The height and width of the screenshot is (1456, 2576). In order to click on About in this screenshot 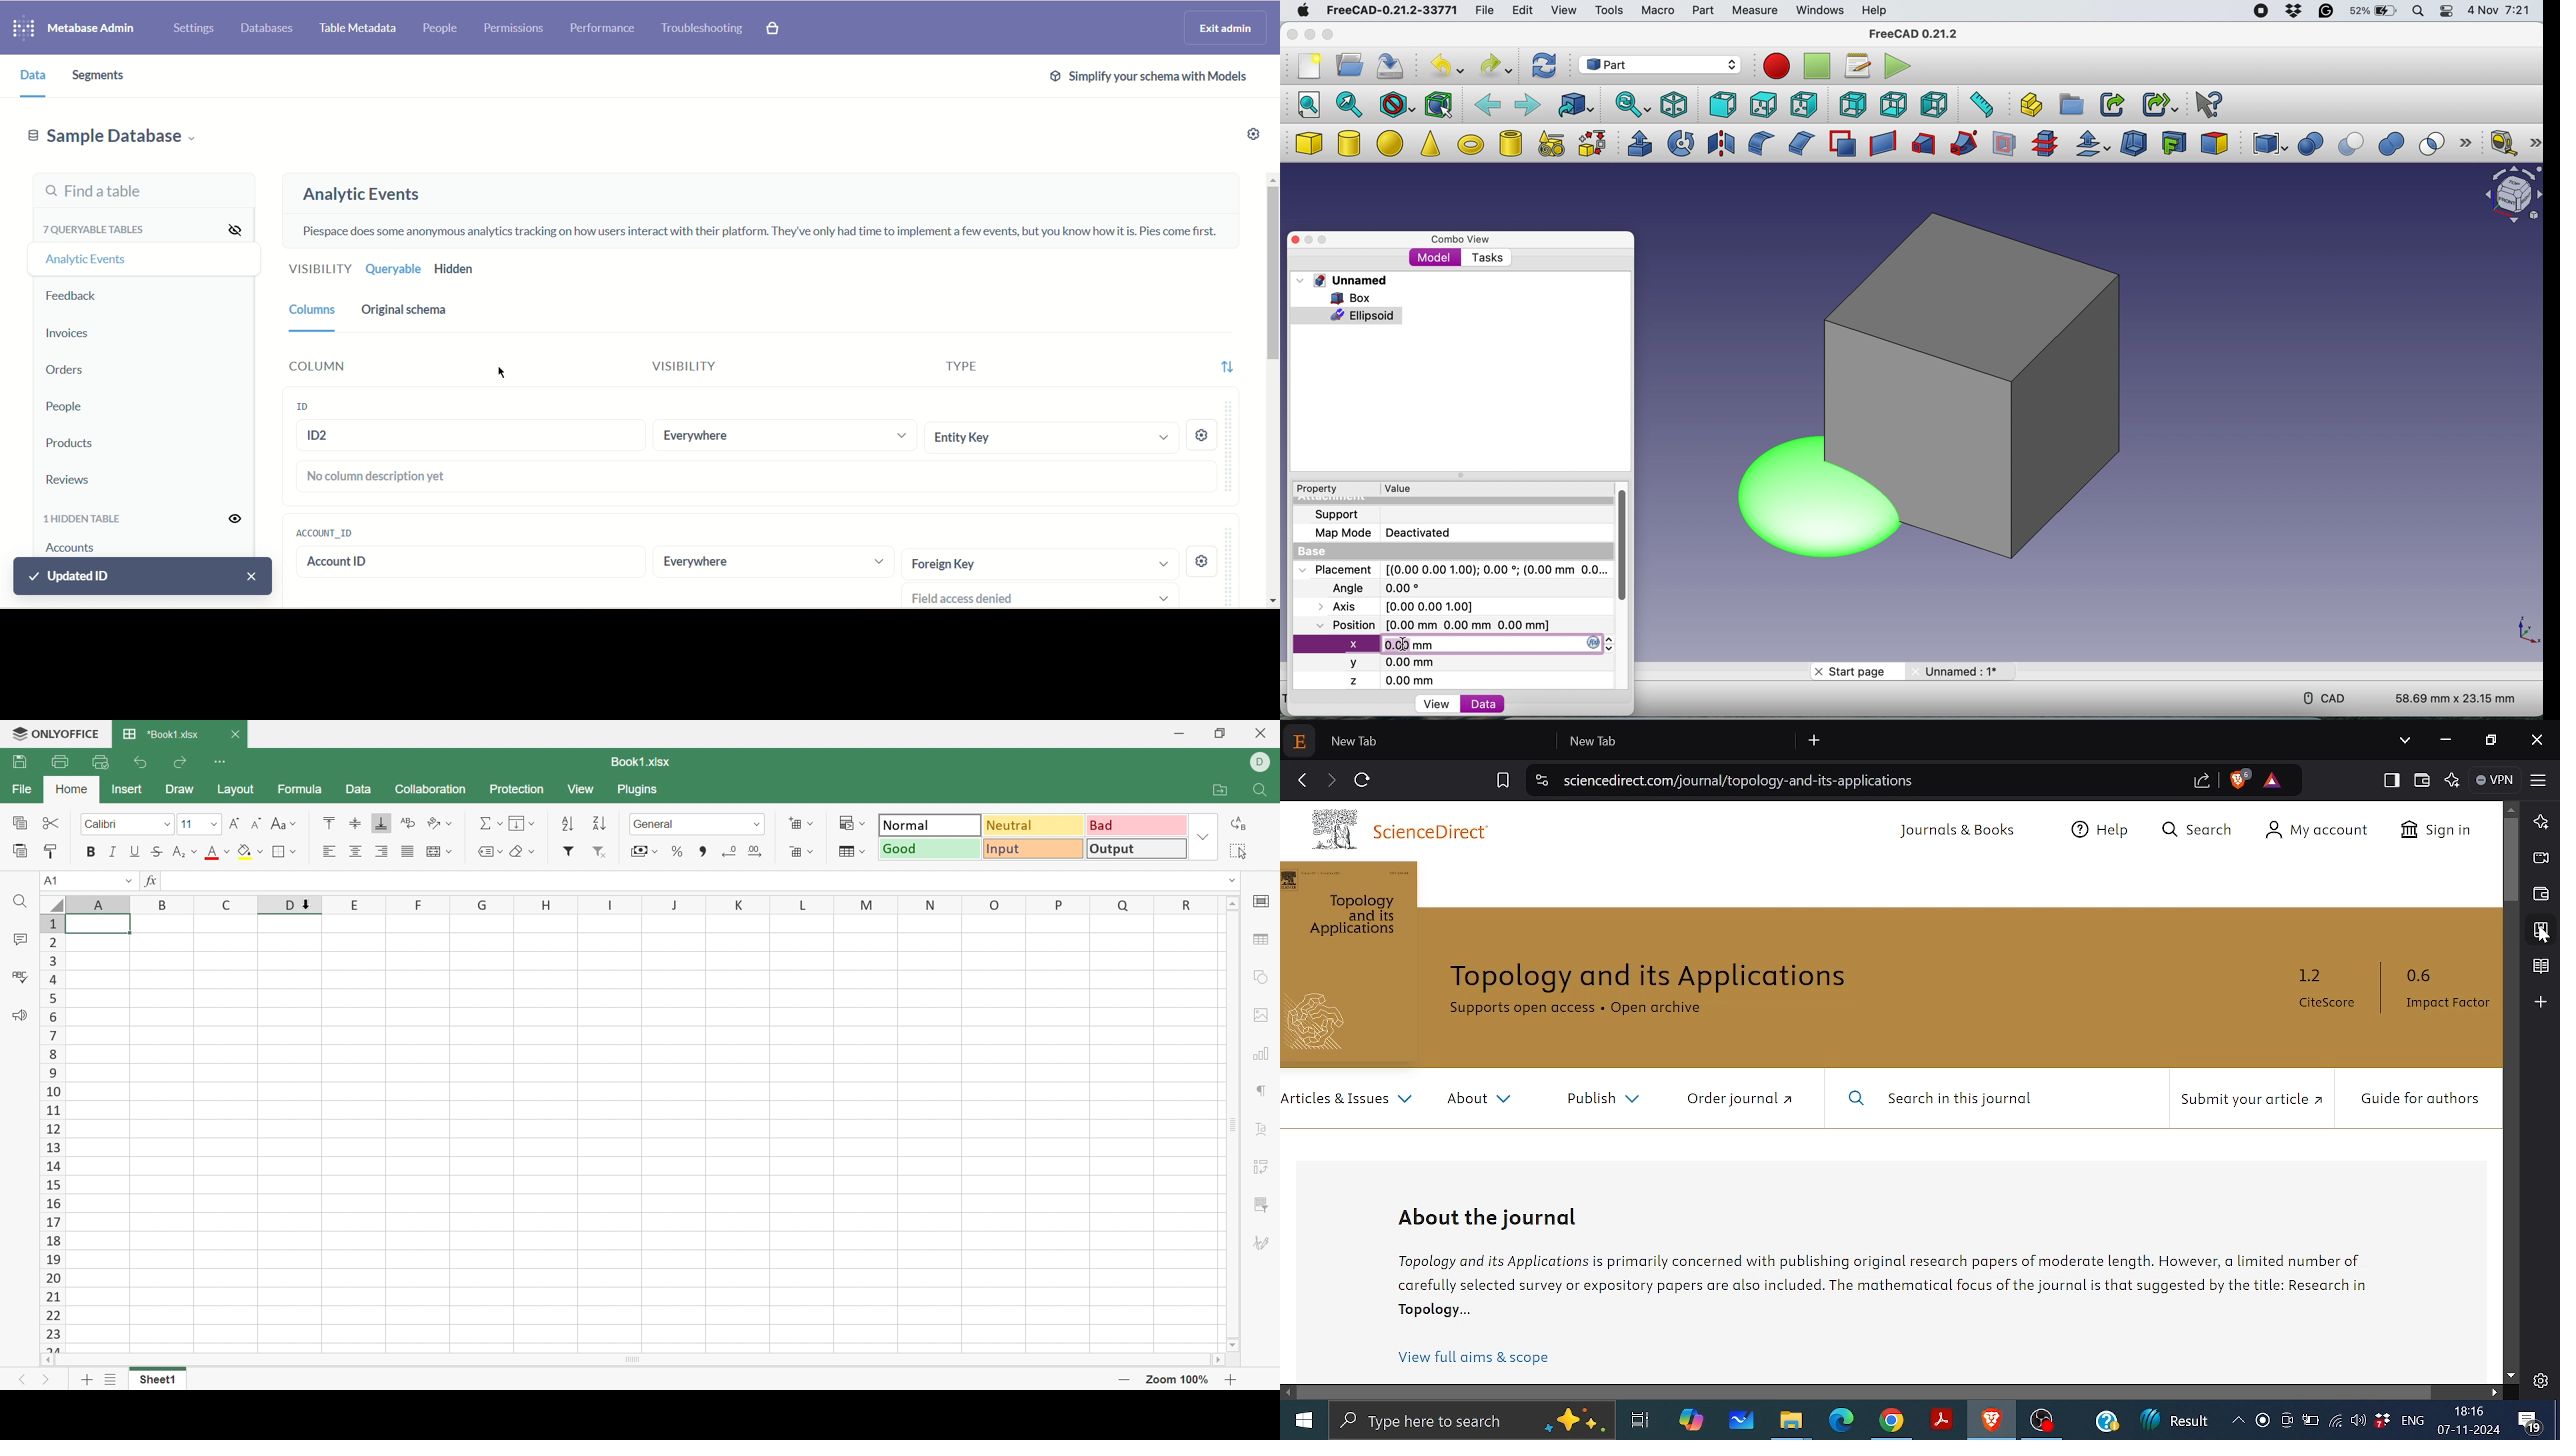, I will do `click(1489, 1102)`.